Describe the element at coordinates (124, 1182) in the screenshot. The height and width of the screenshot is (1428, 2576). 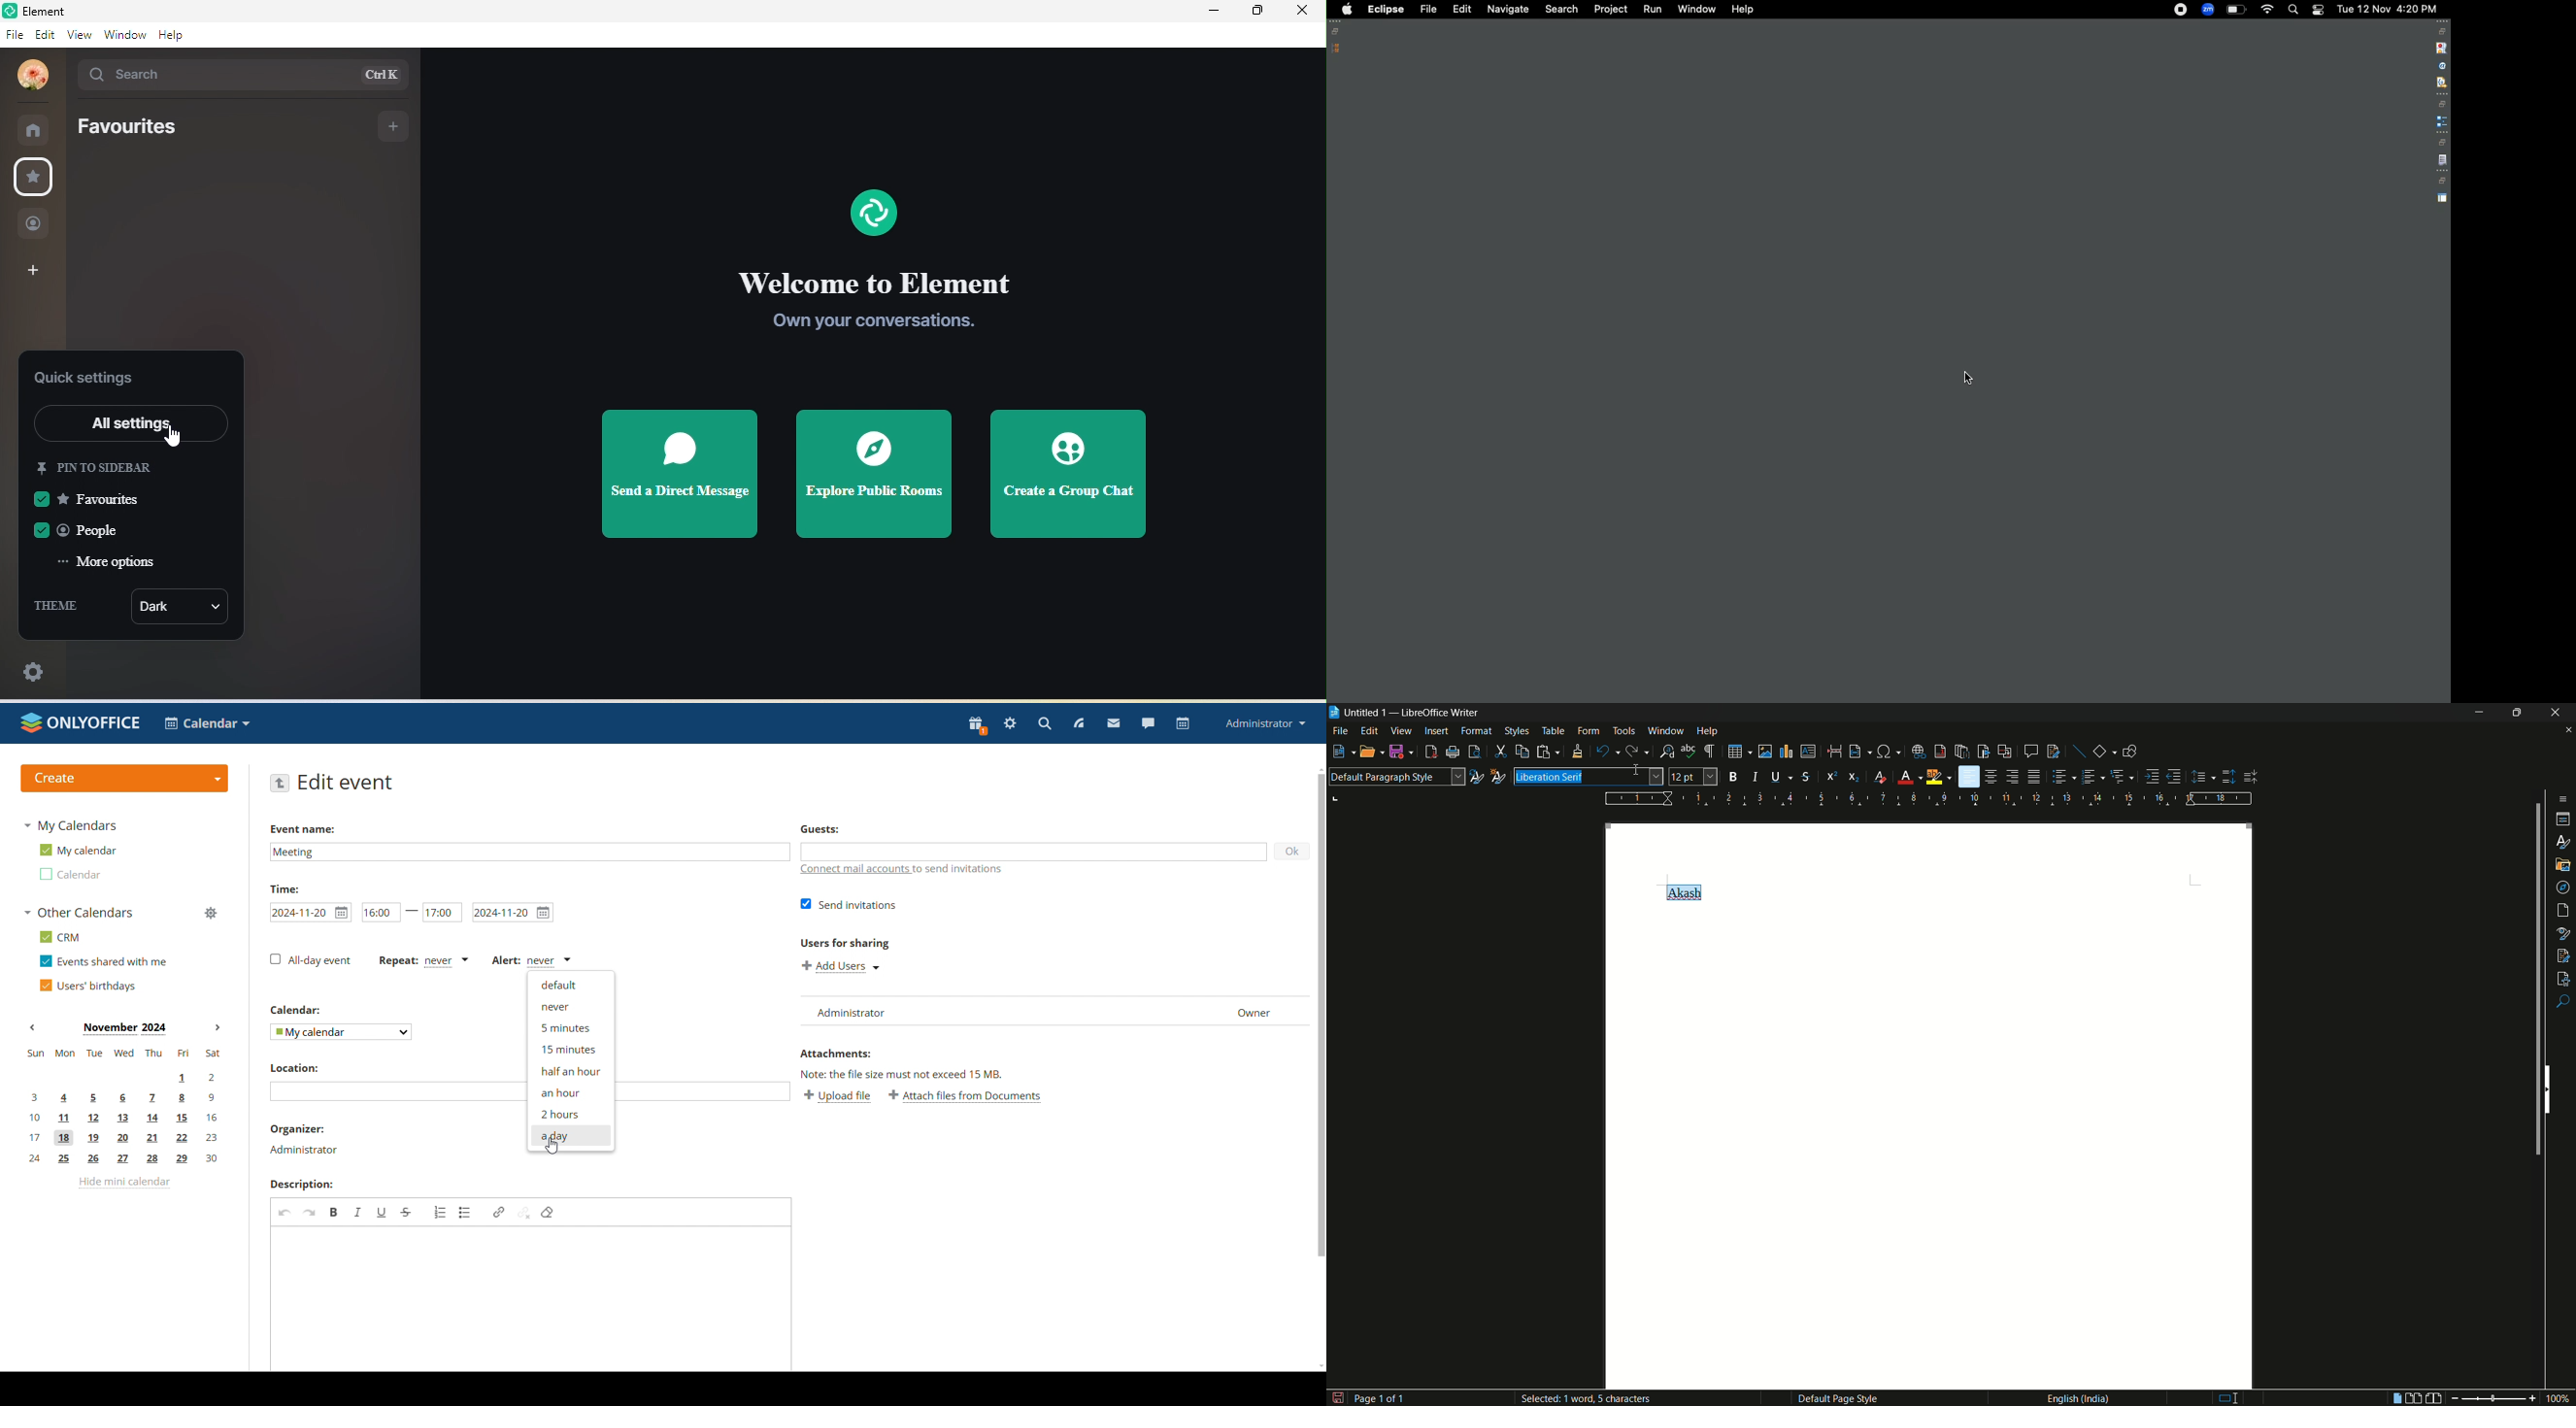
I see `hide mini calendar` at that location.